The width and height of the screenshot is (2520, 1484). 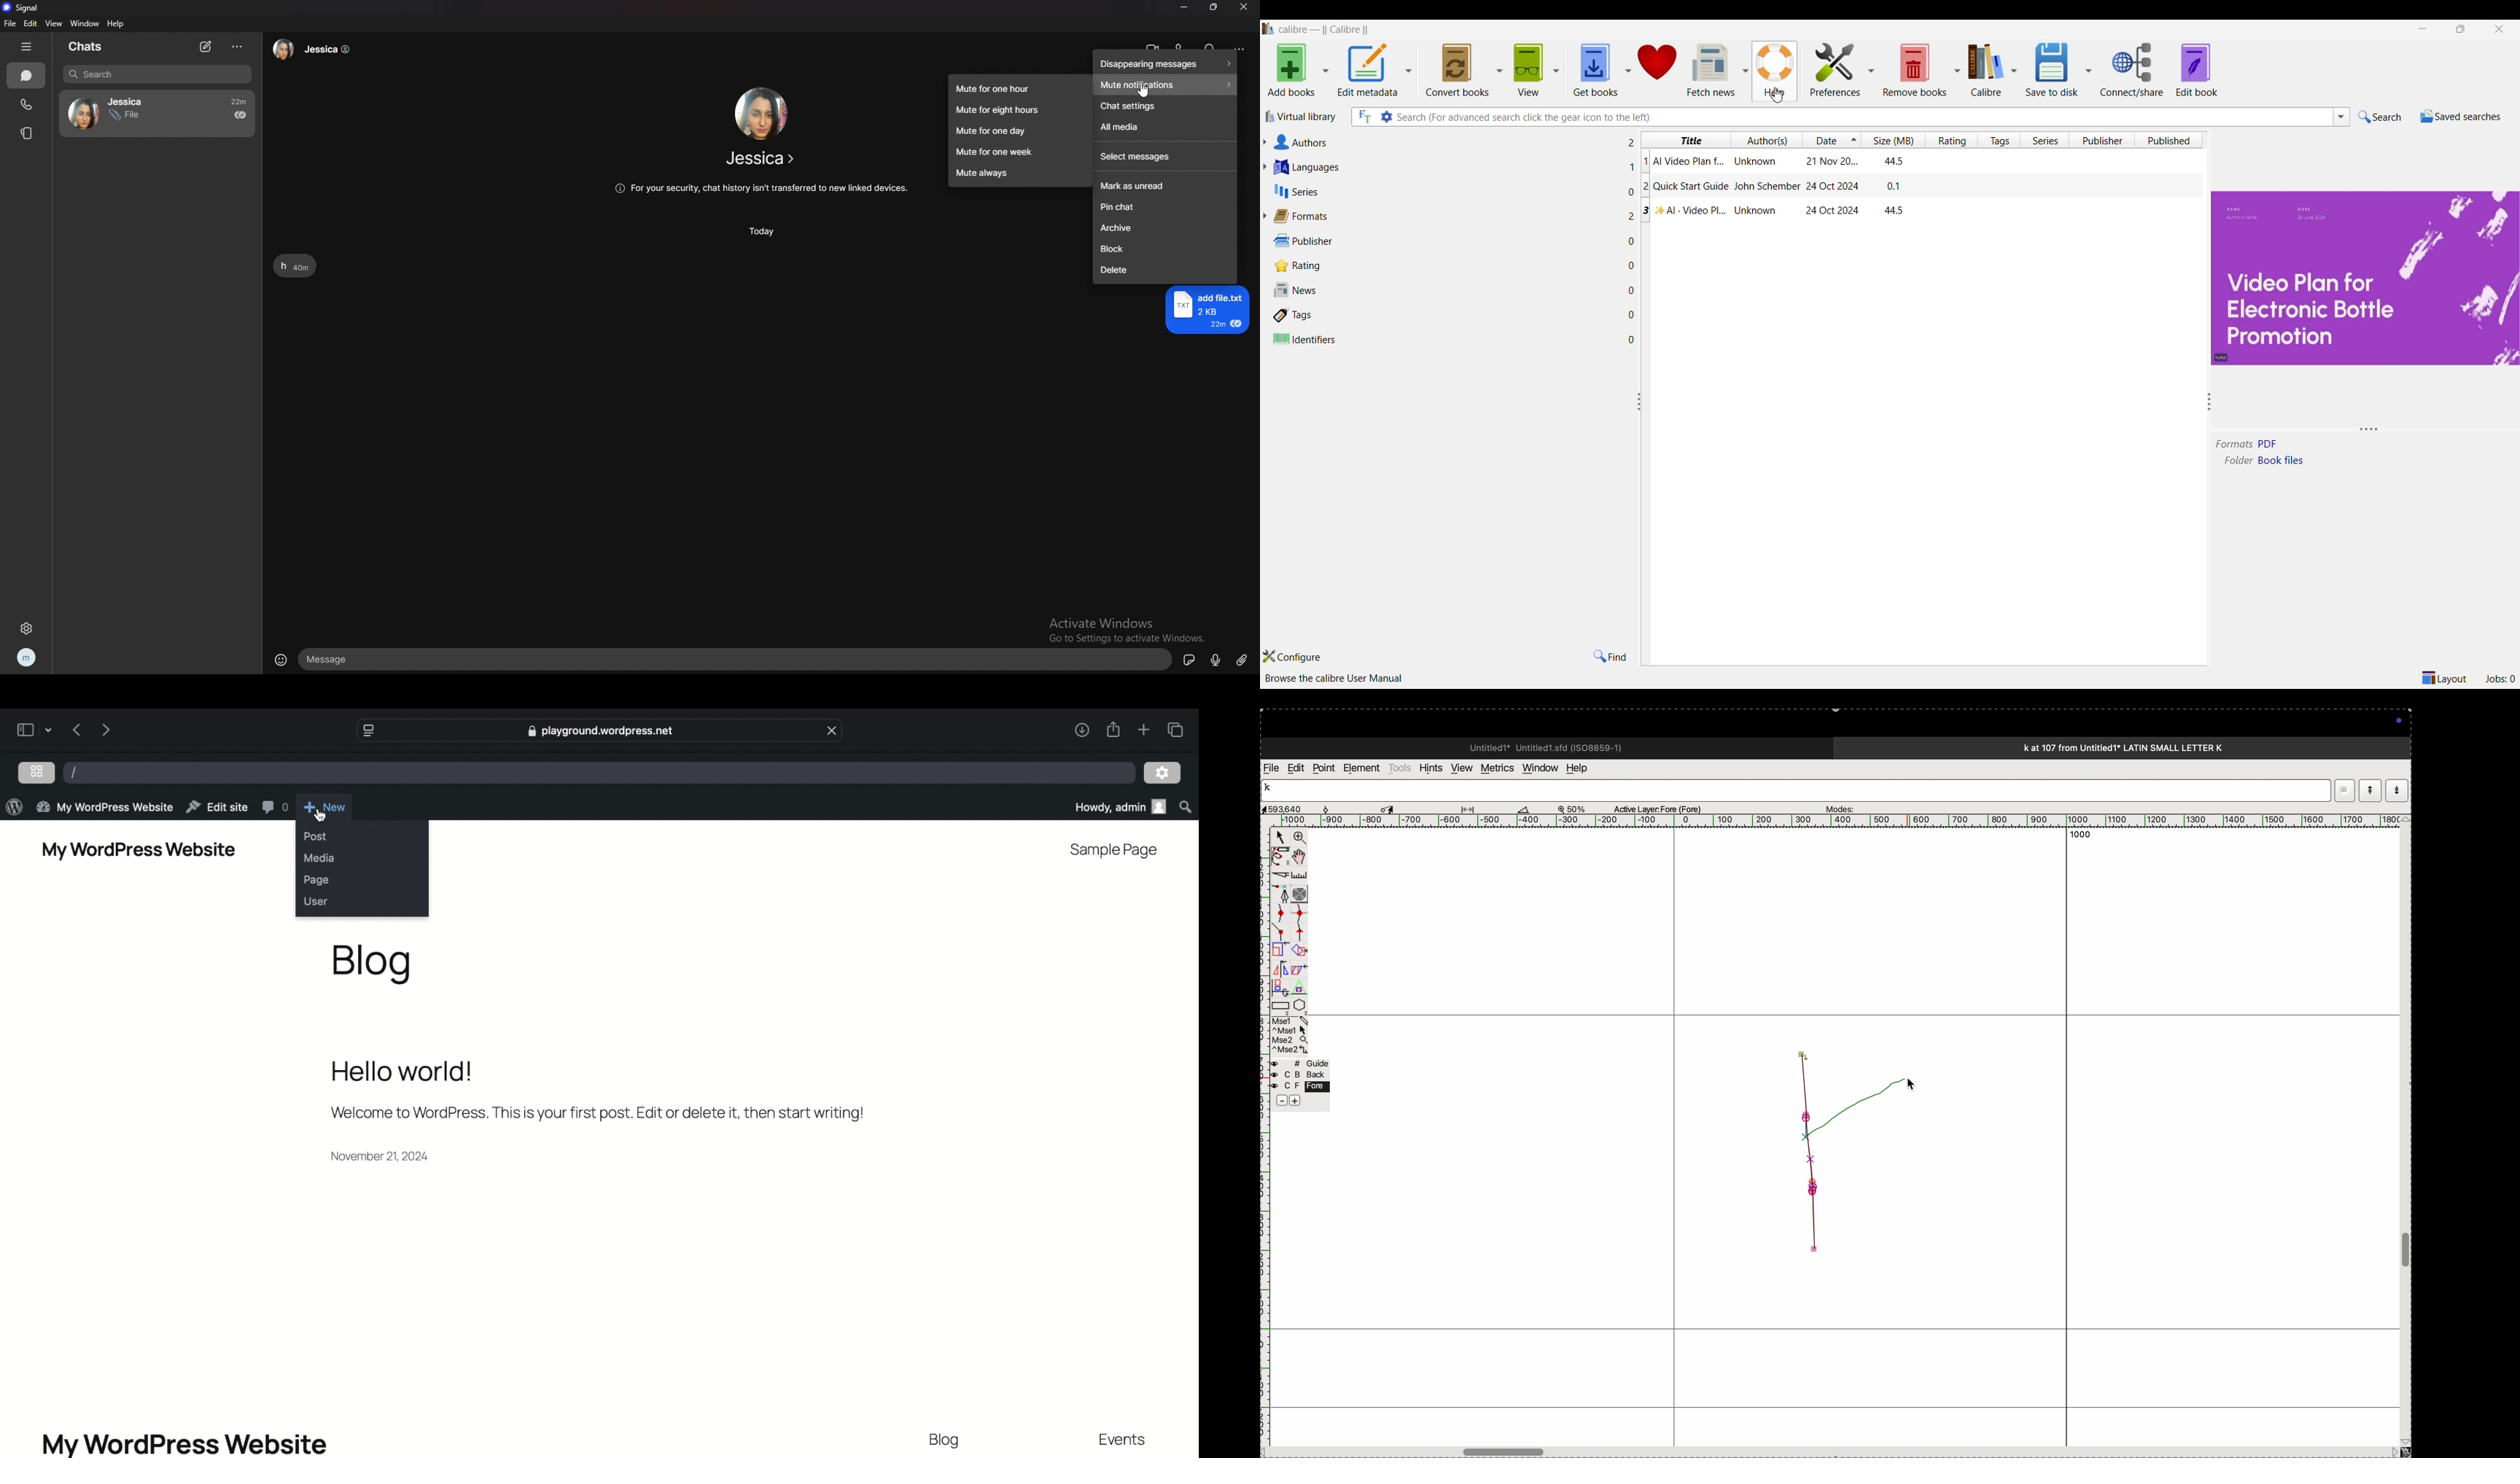 What do you see at coordinates (1291, 70) in the screenshot?
I see `Add books` at bounding box center [1291, 70].